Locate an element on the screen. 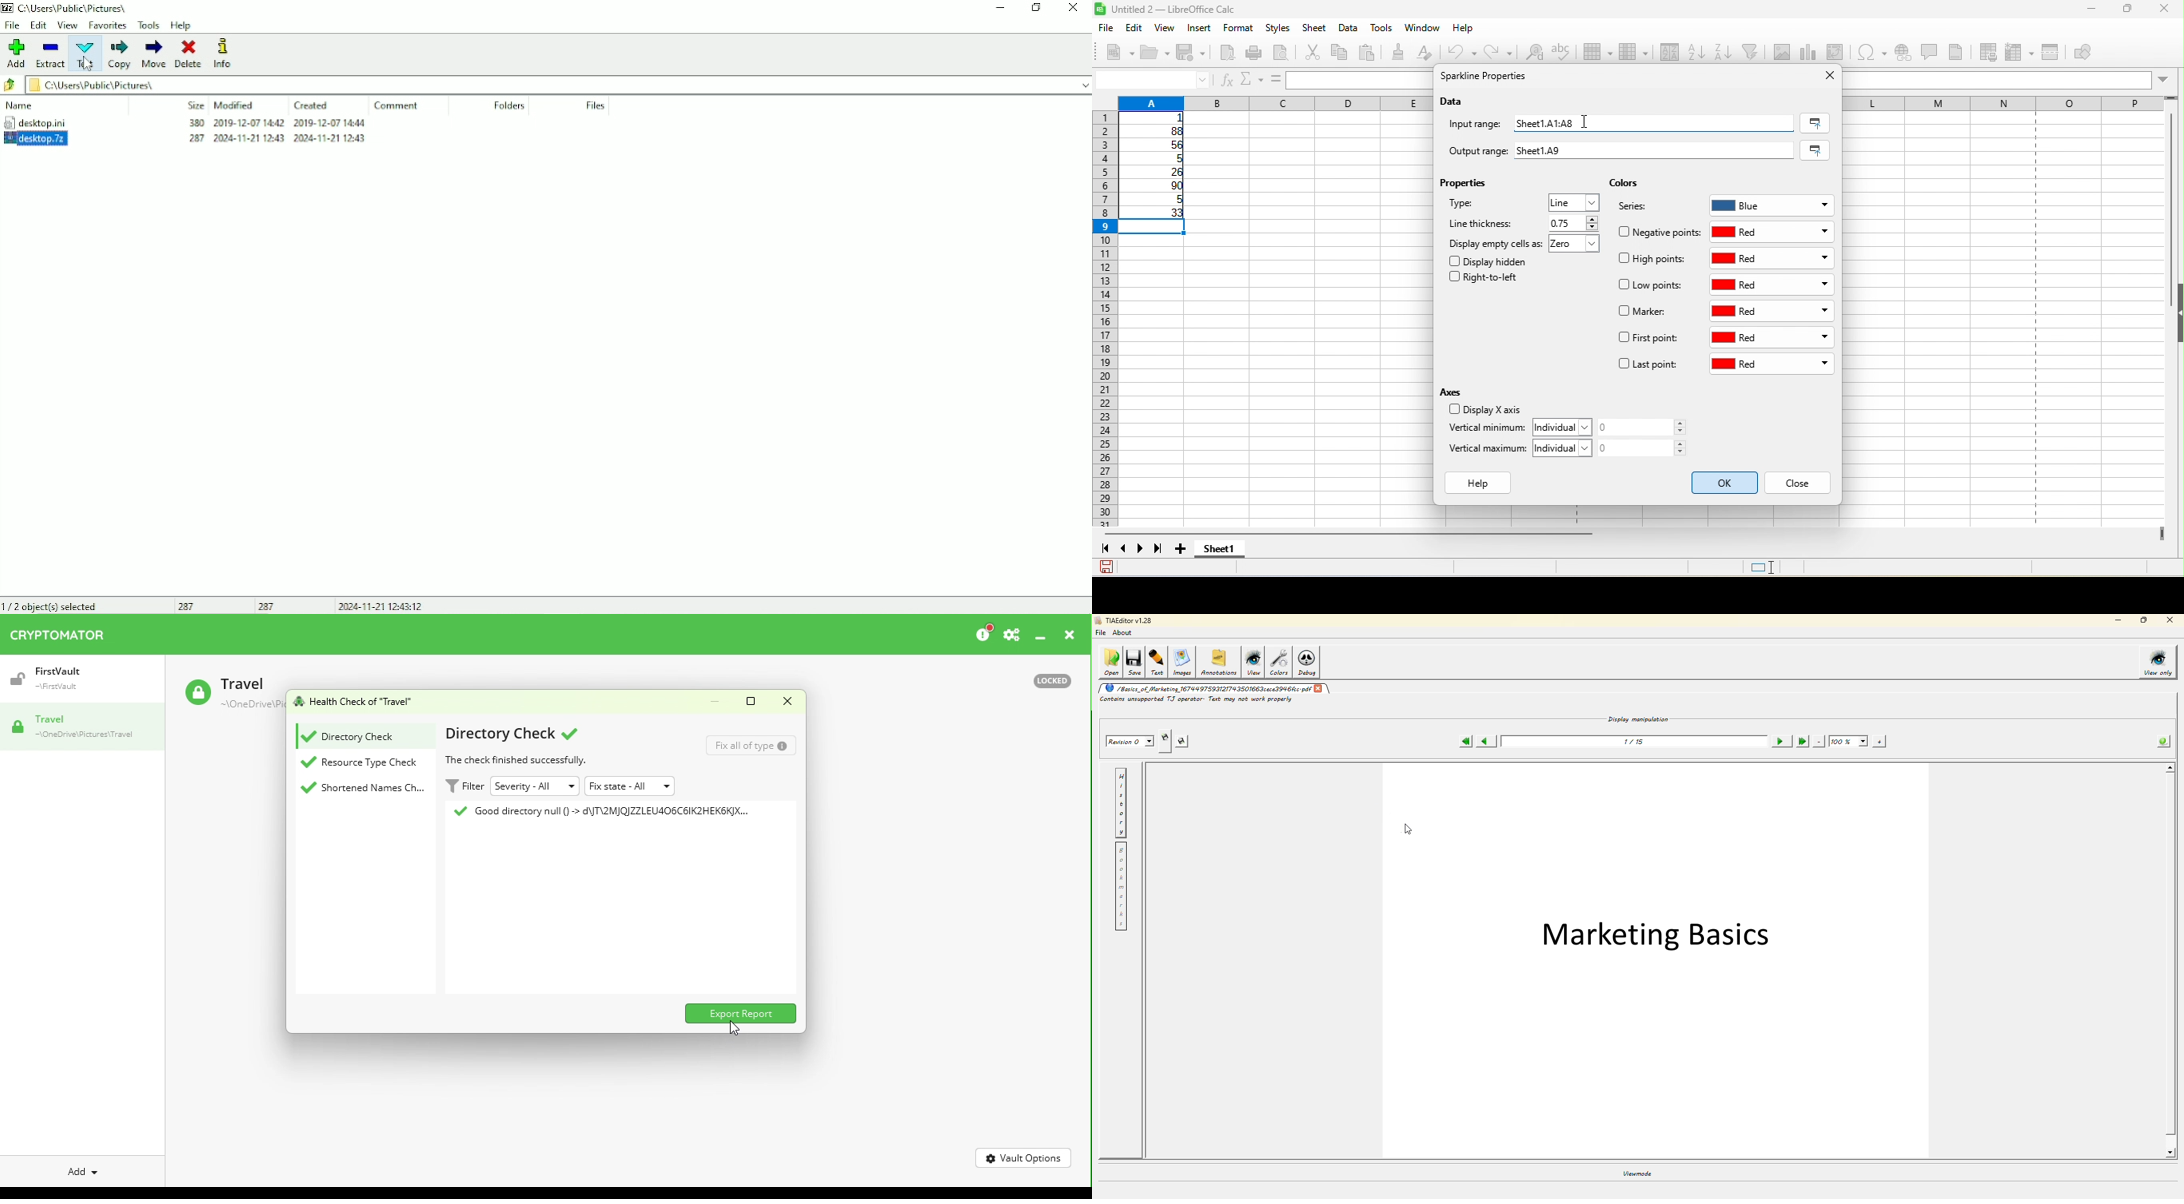  edit is located at coordinates (1136, 27).